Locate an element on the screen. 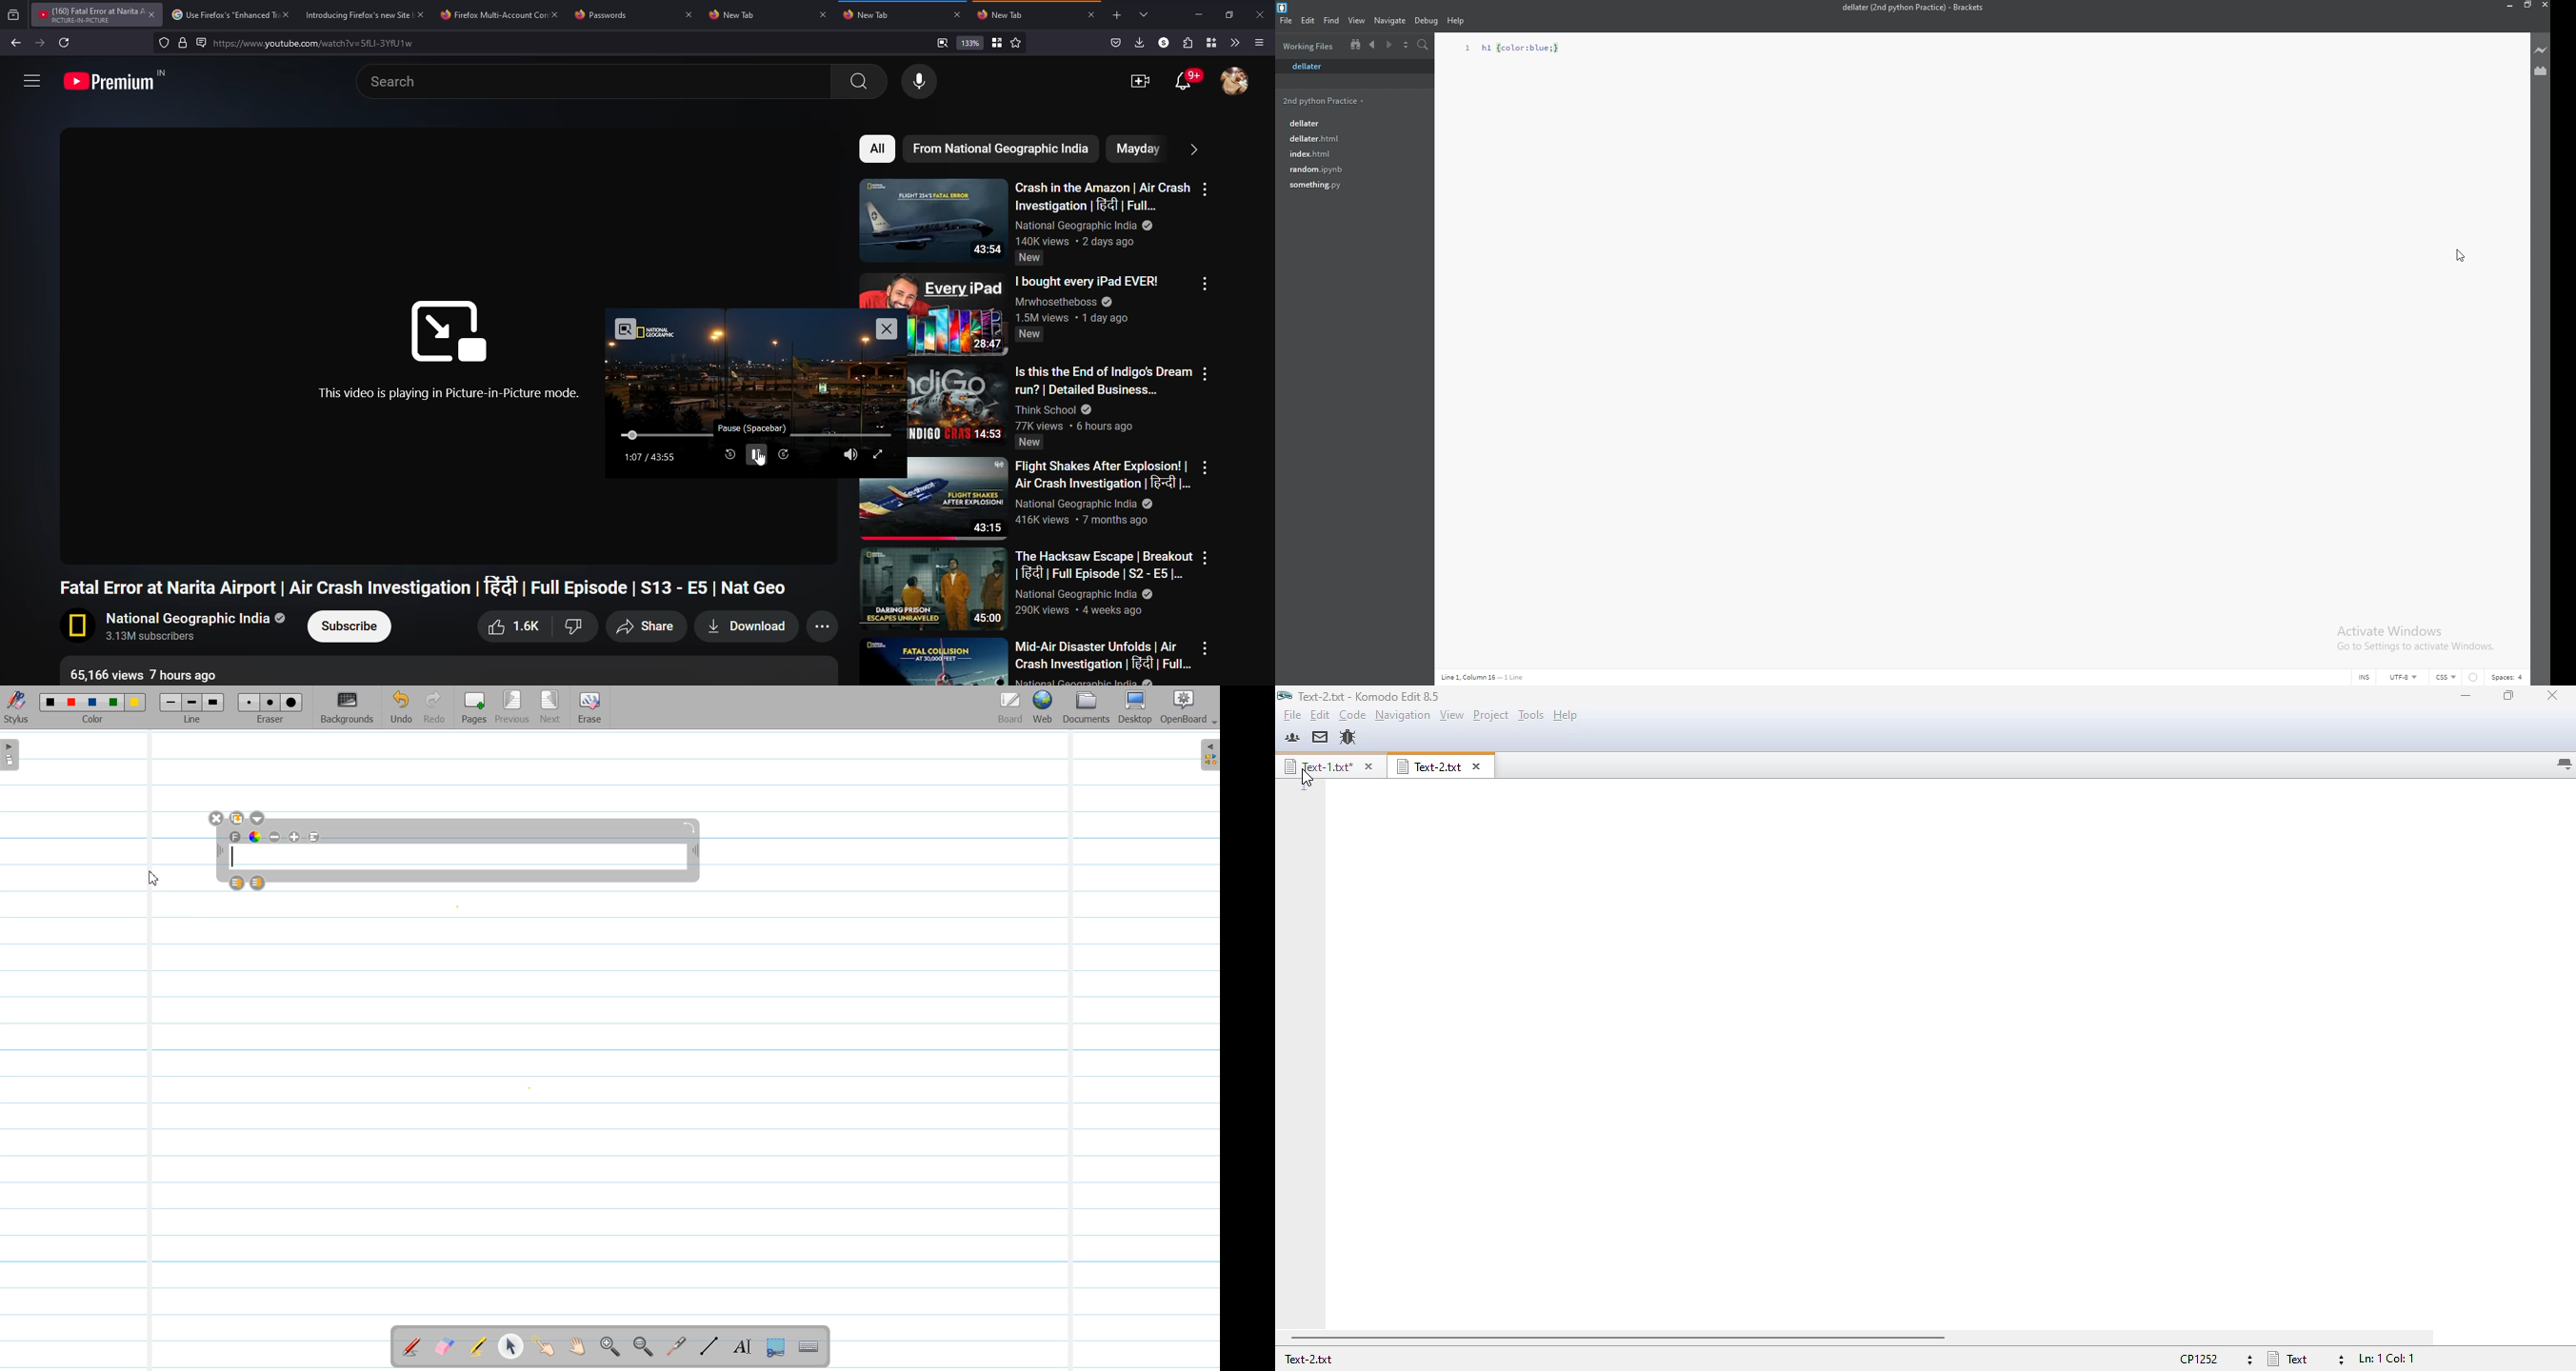 Image resolution: width=2576 pixels, height=1372 pixels. download is located at coordinates (744, 627).